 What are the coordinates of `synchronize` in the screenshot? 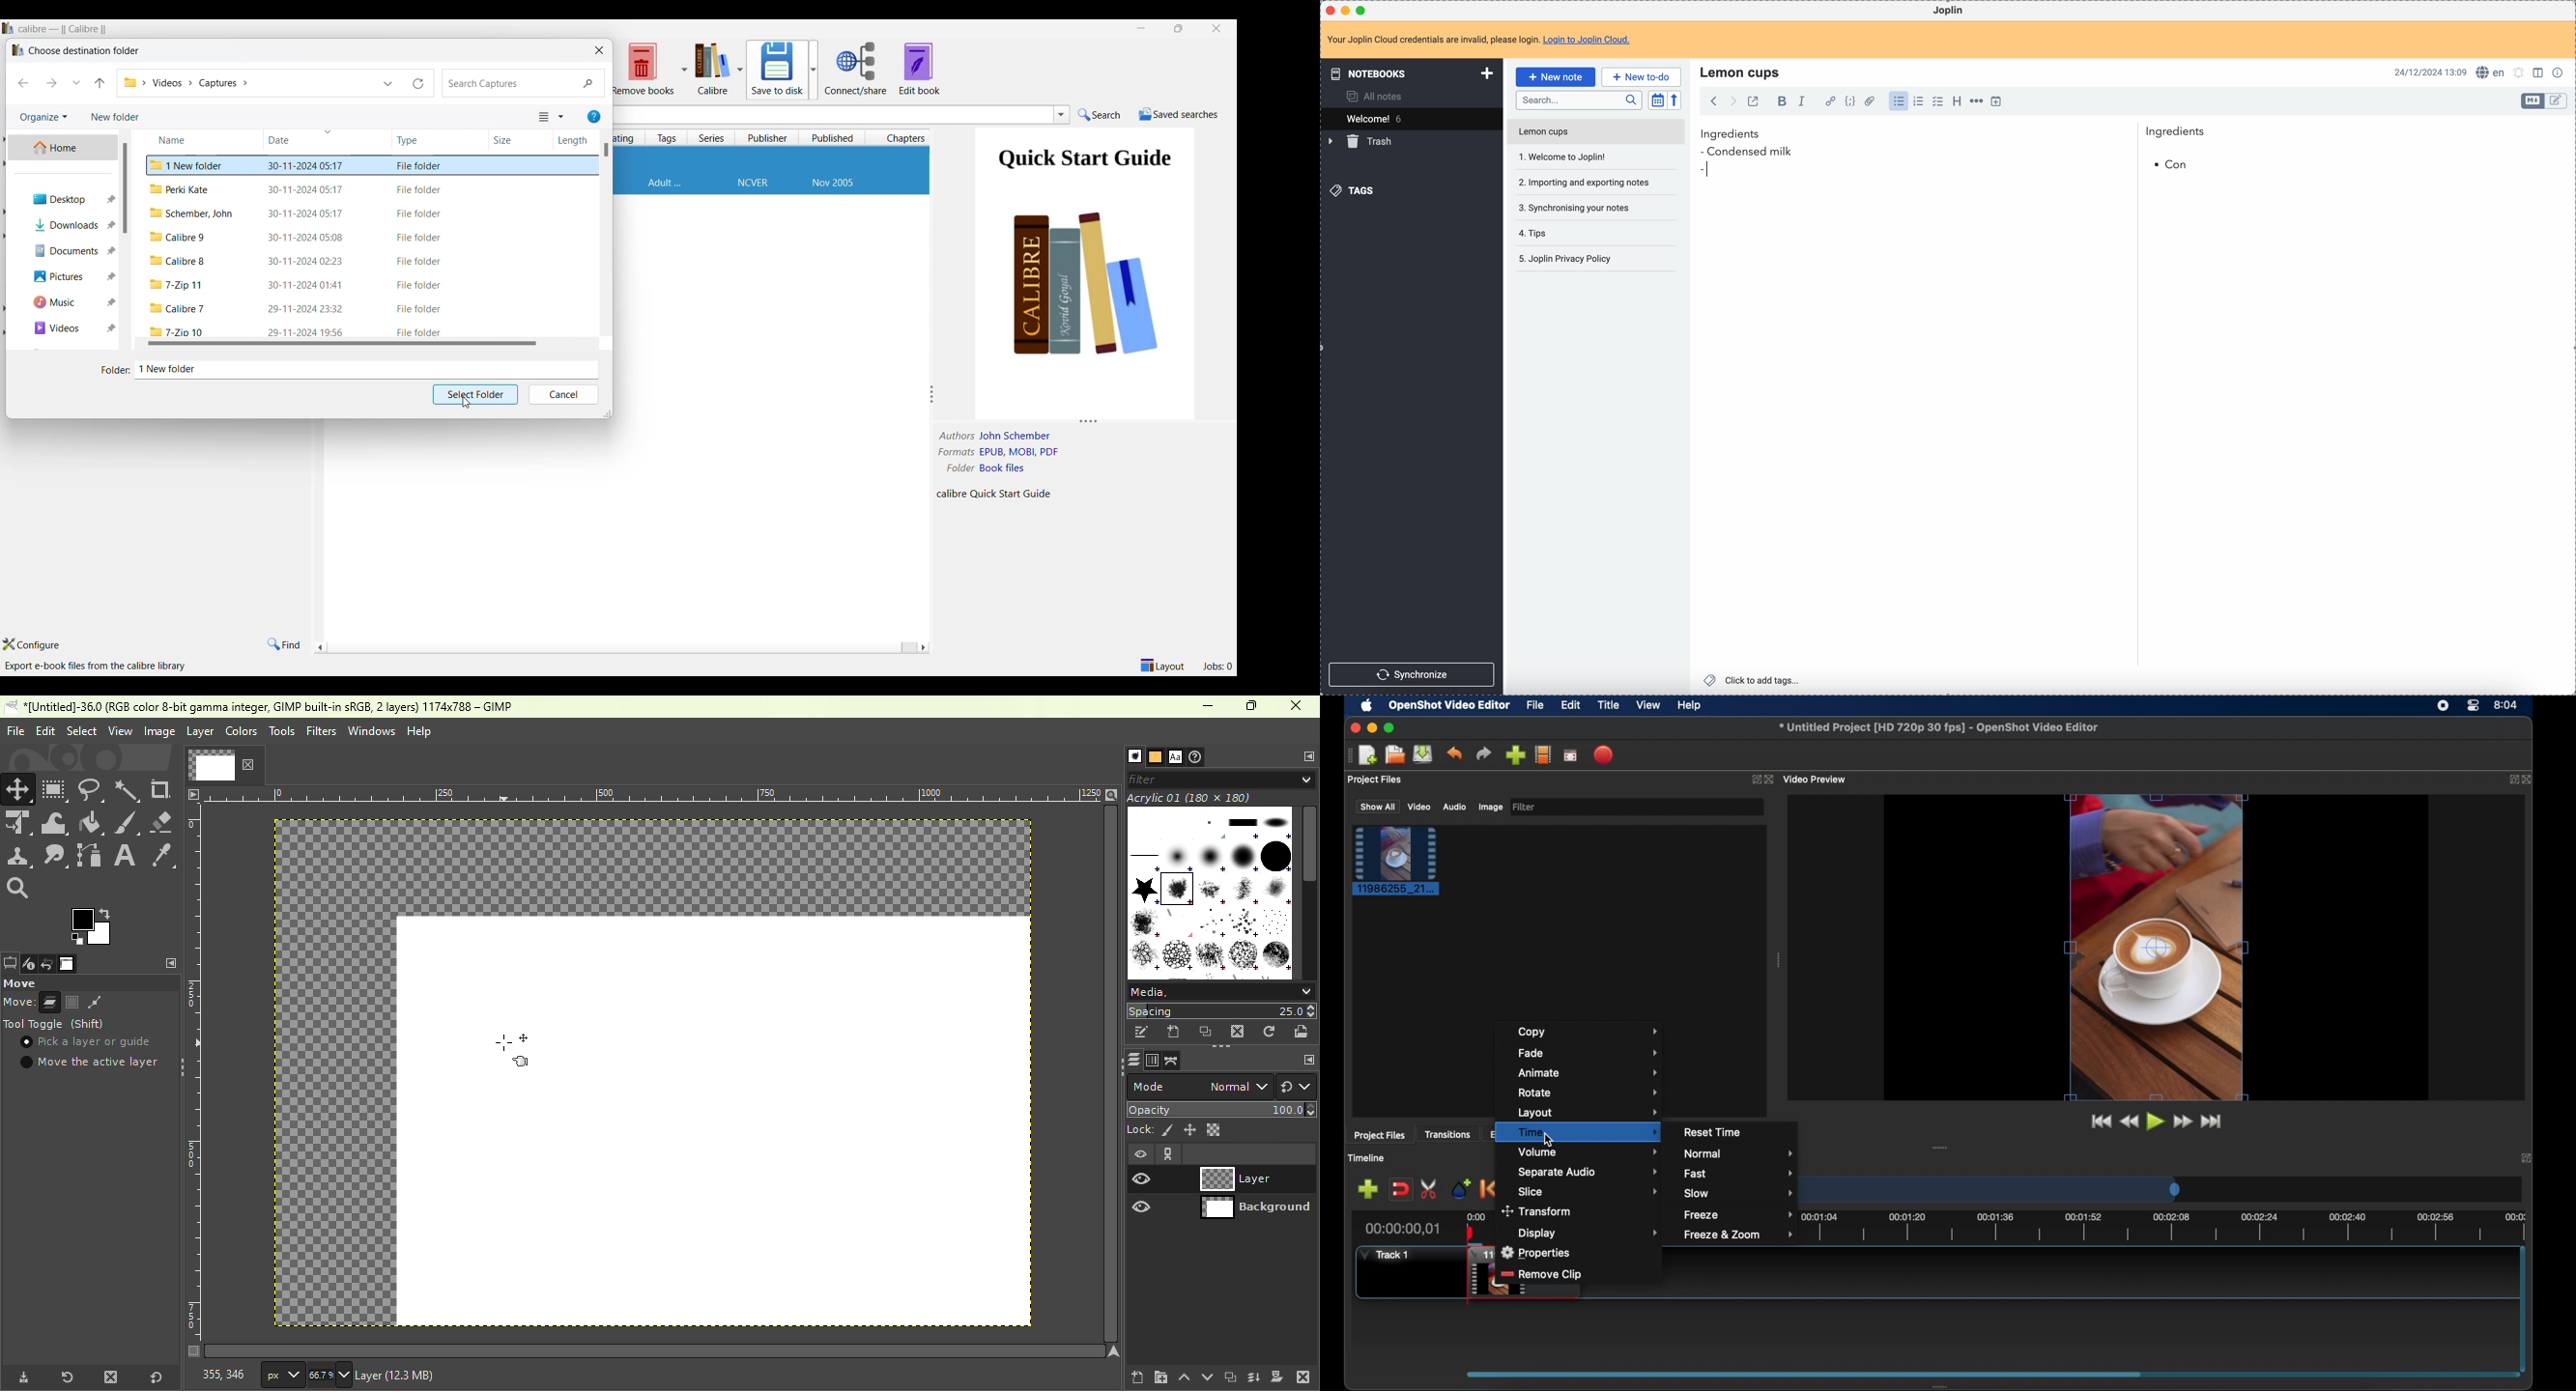 It's located at (1412, 675).